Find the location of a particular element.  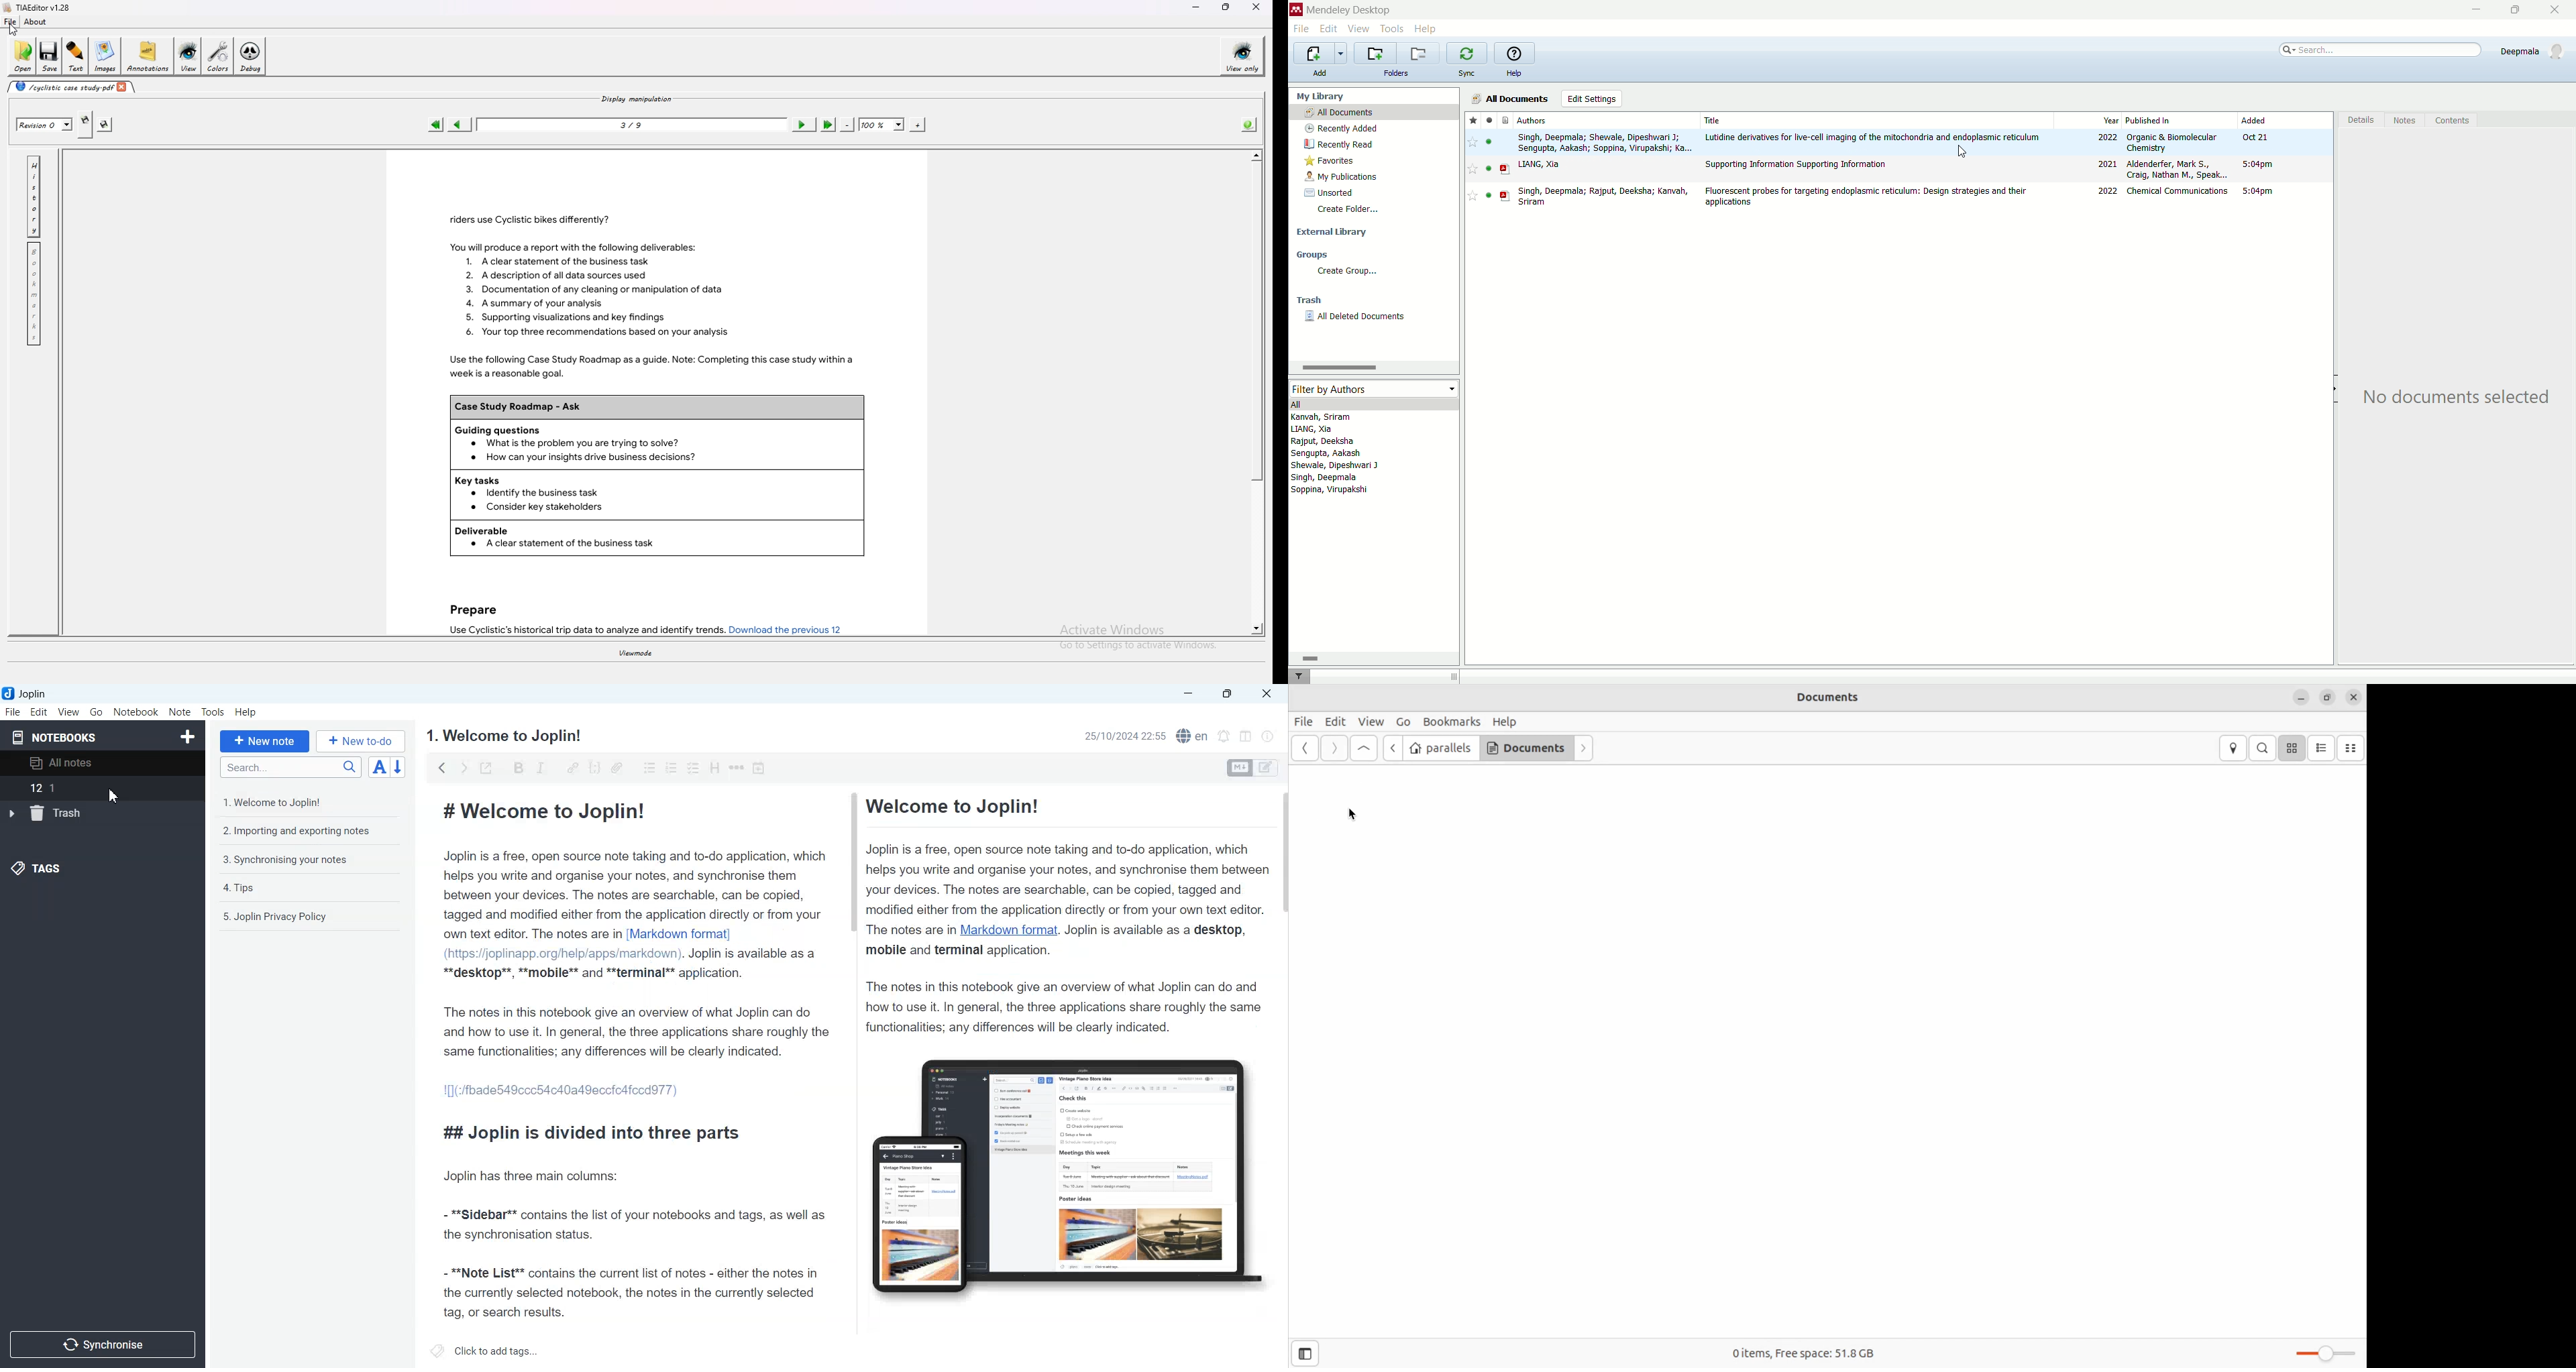

create a new folder is located at coordinates (1374, 53).